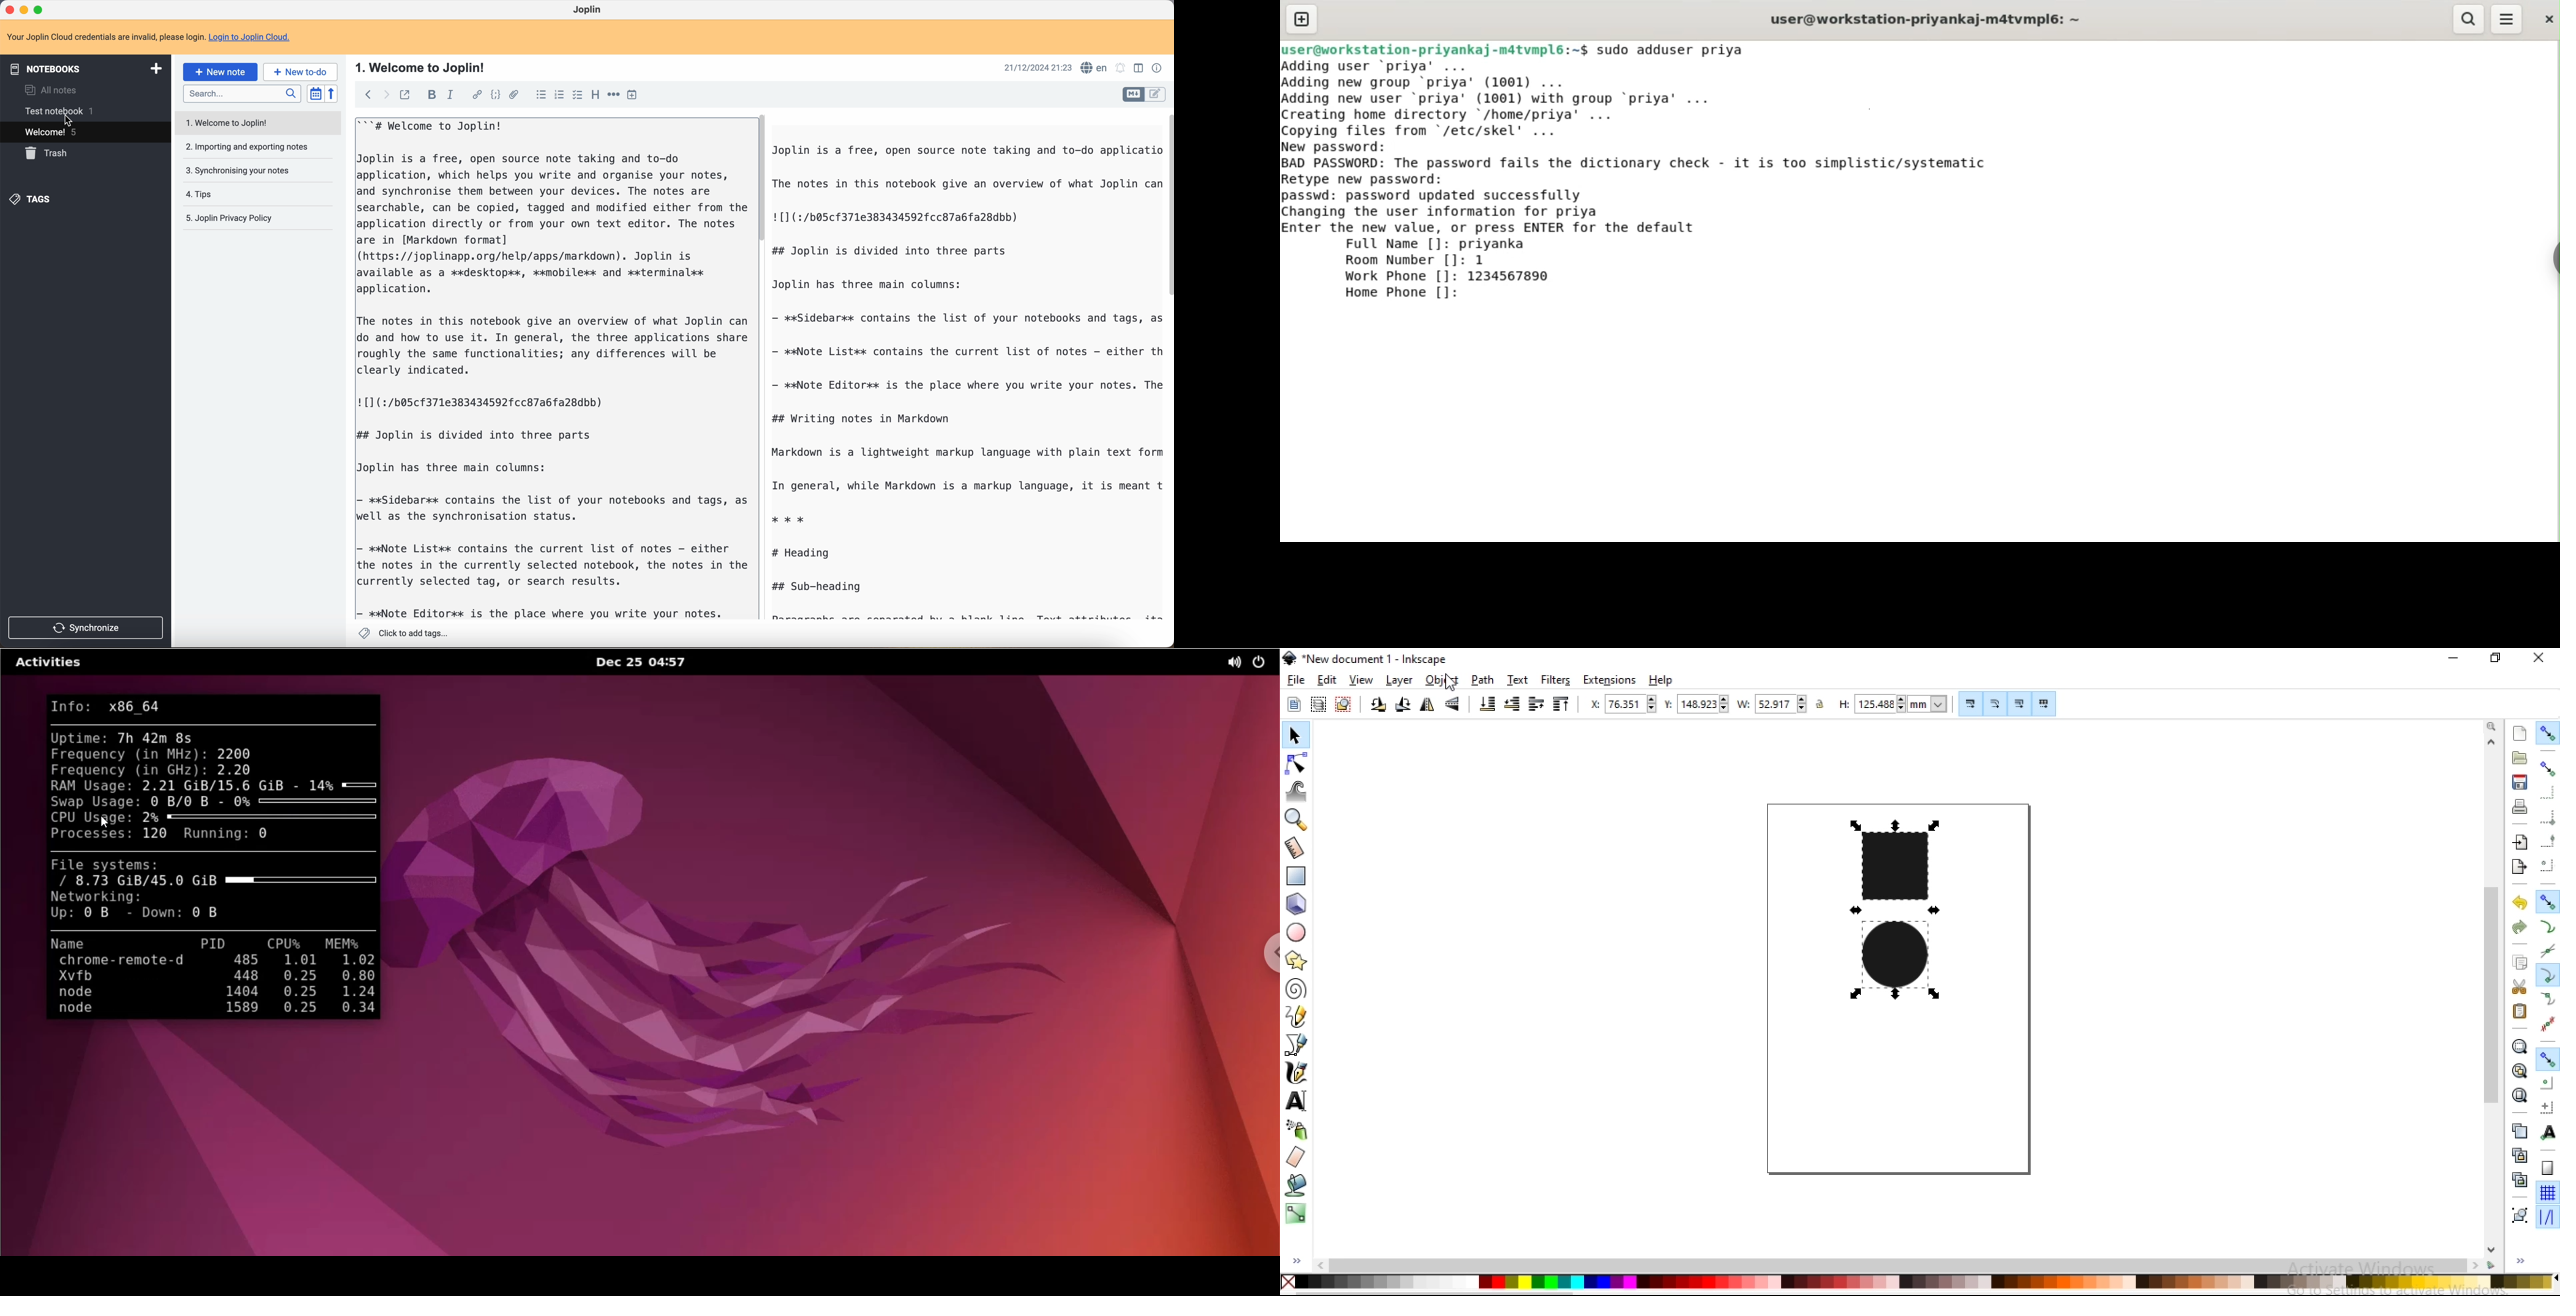  I want to click on redo, so click(2517, 927).